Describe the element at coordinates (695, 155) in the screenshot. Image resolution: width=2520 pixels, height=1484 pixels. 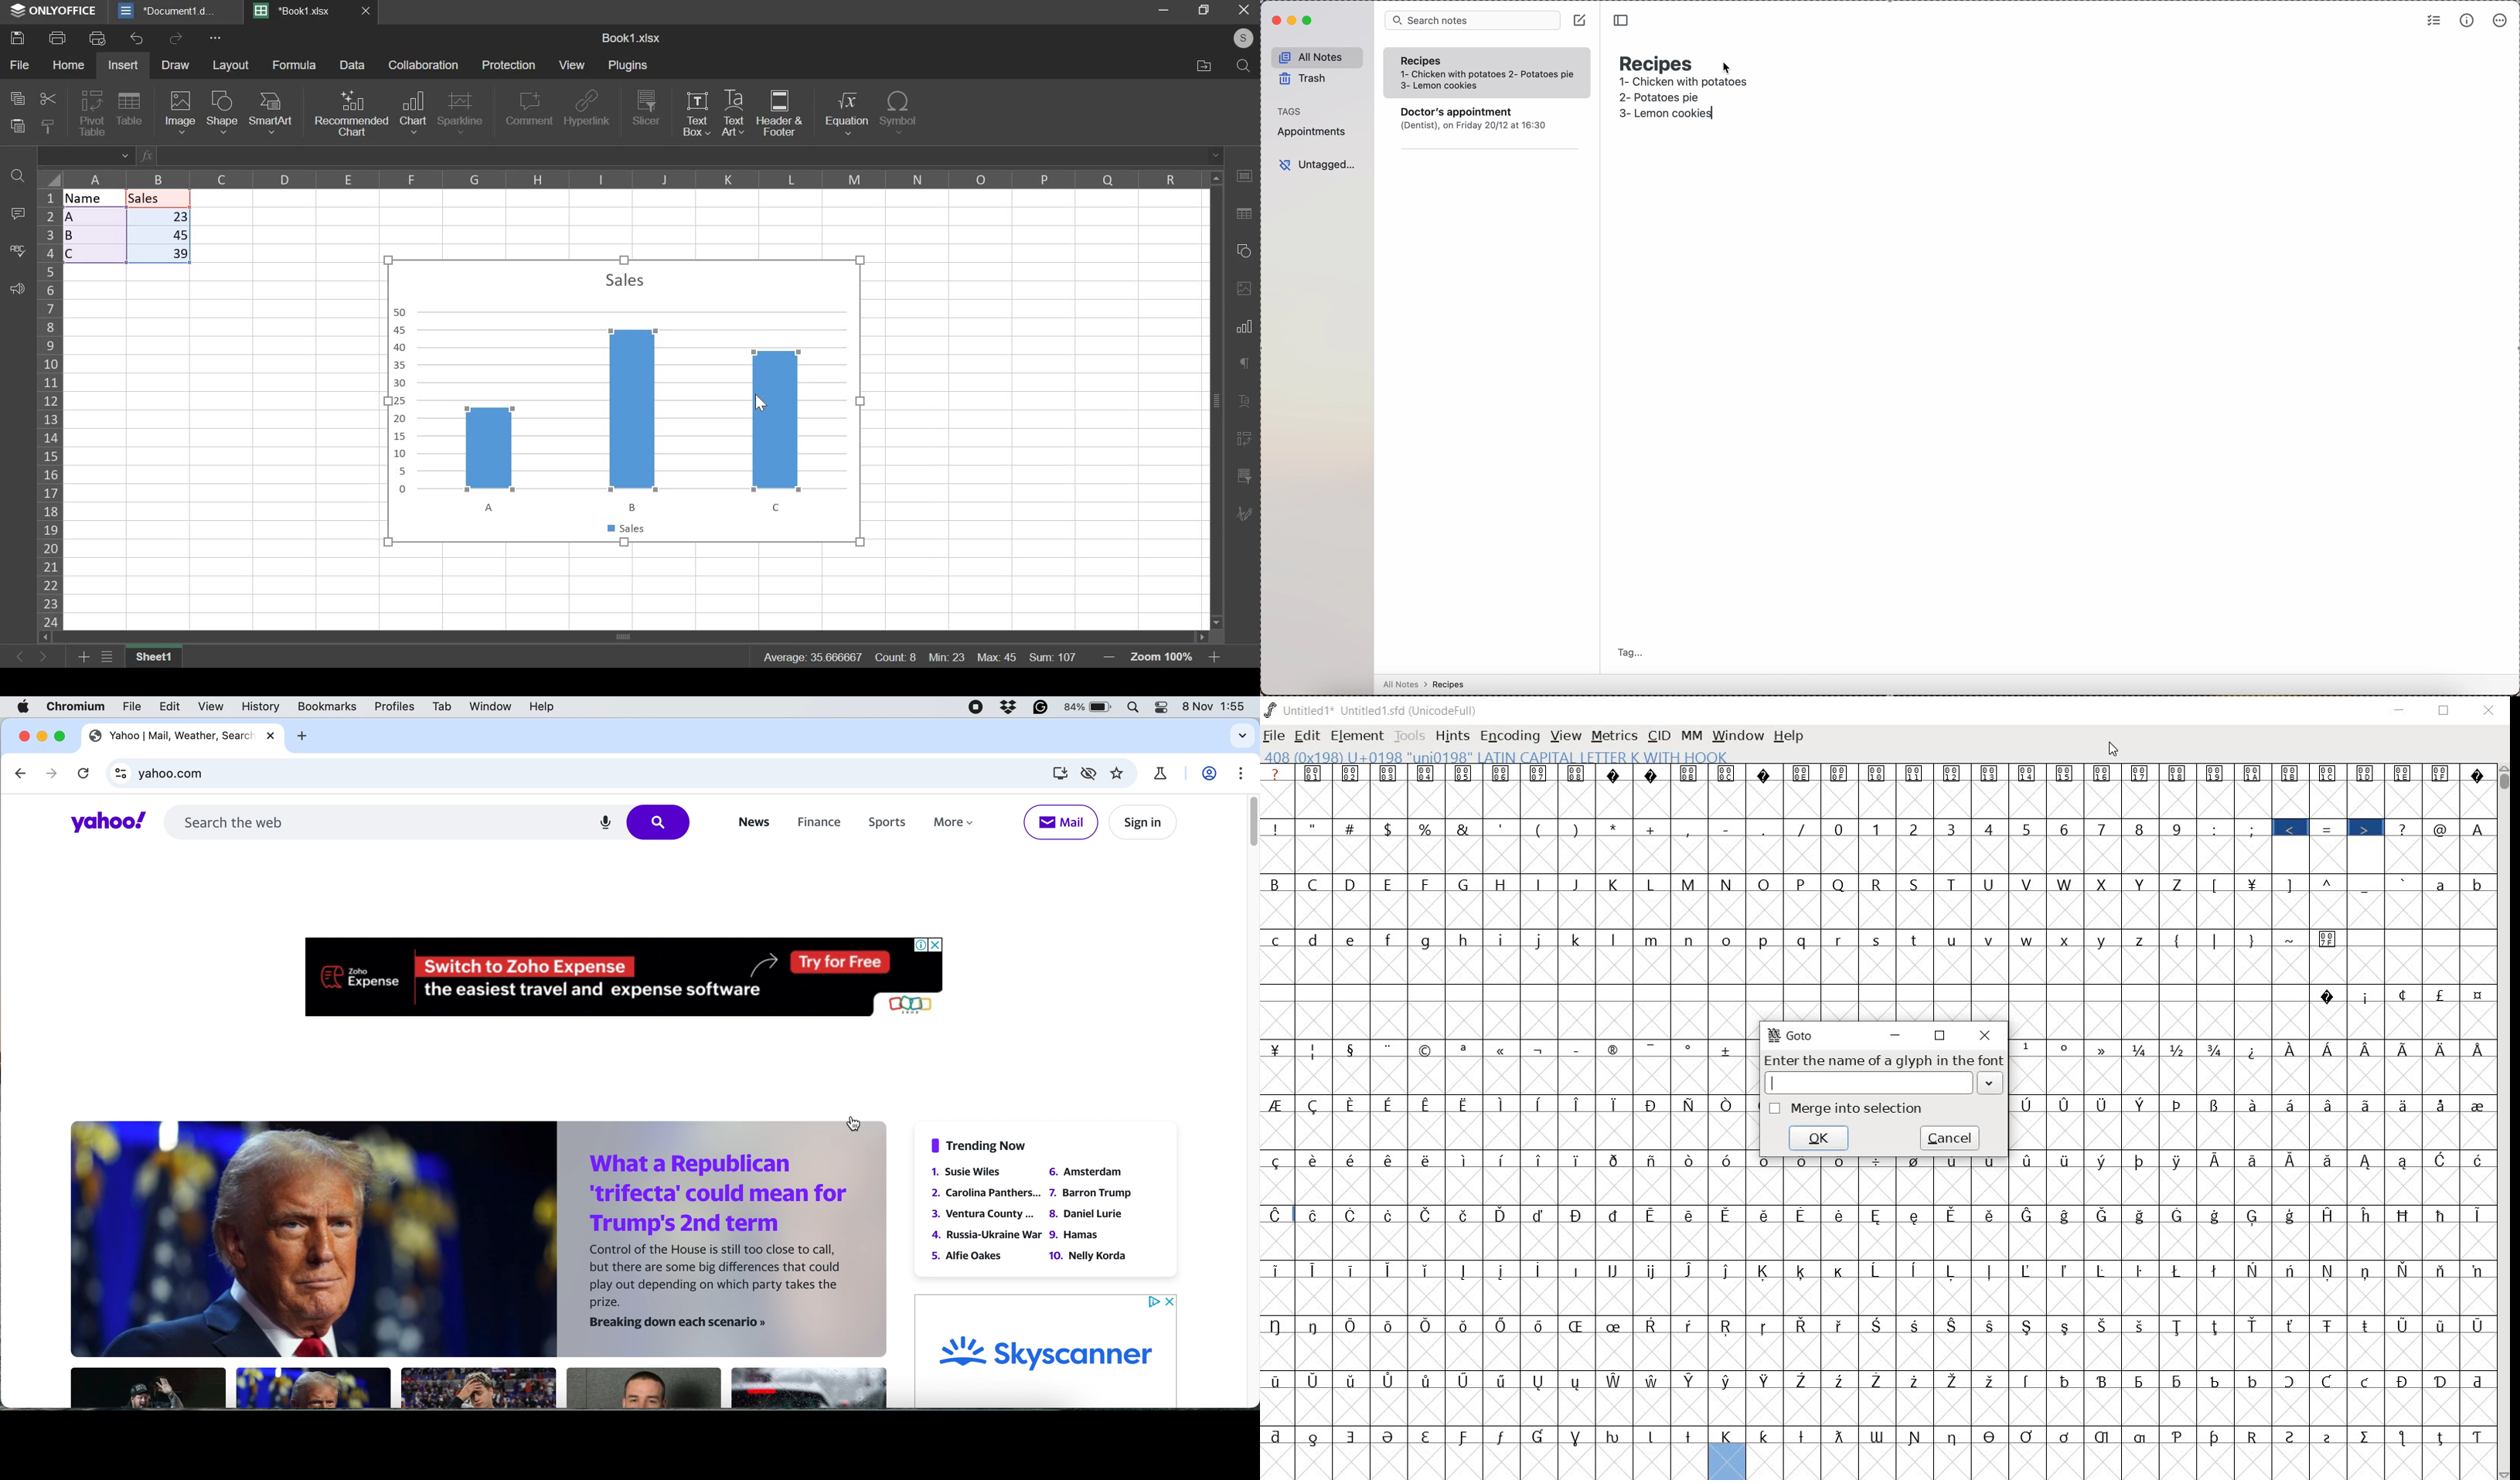
I see `Enter typing window` at that location.